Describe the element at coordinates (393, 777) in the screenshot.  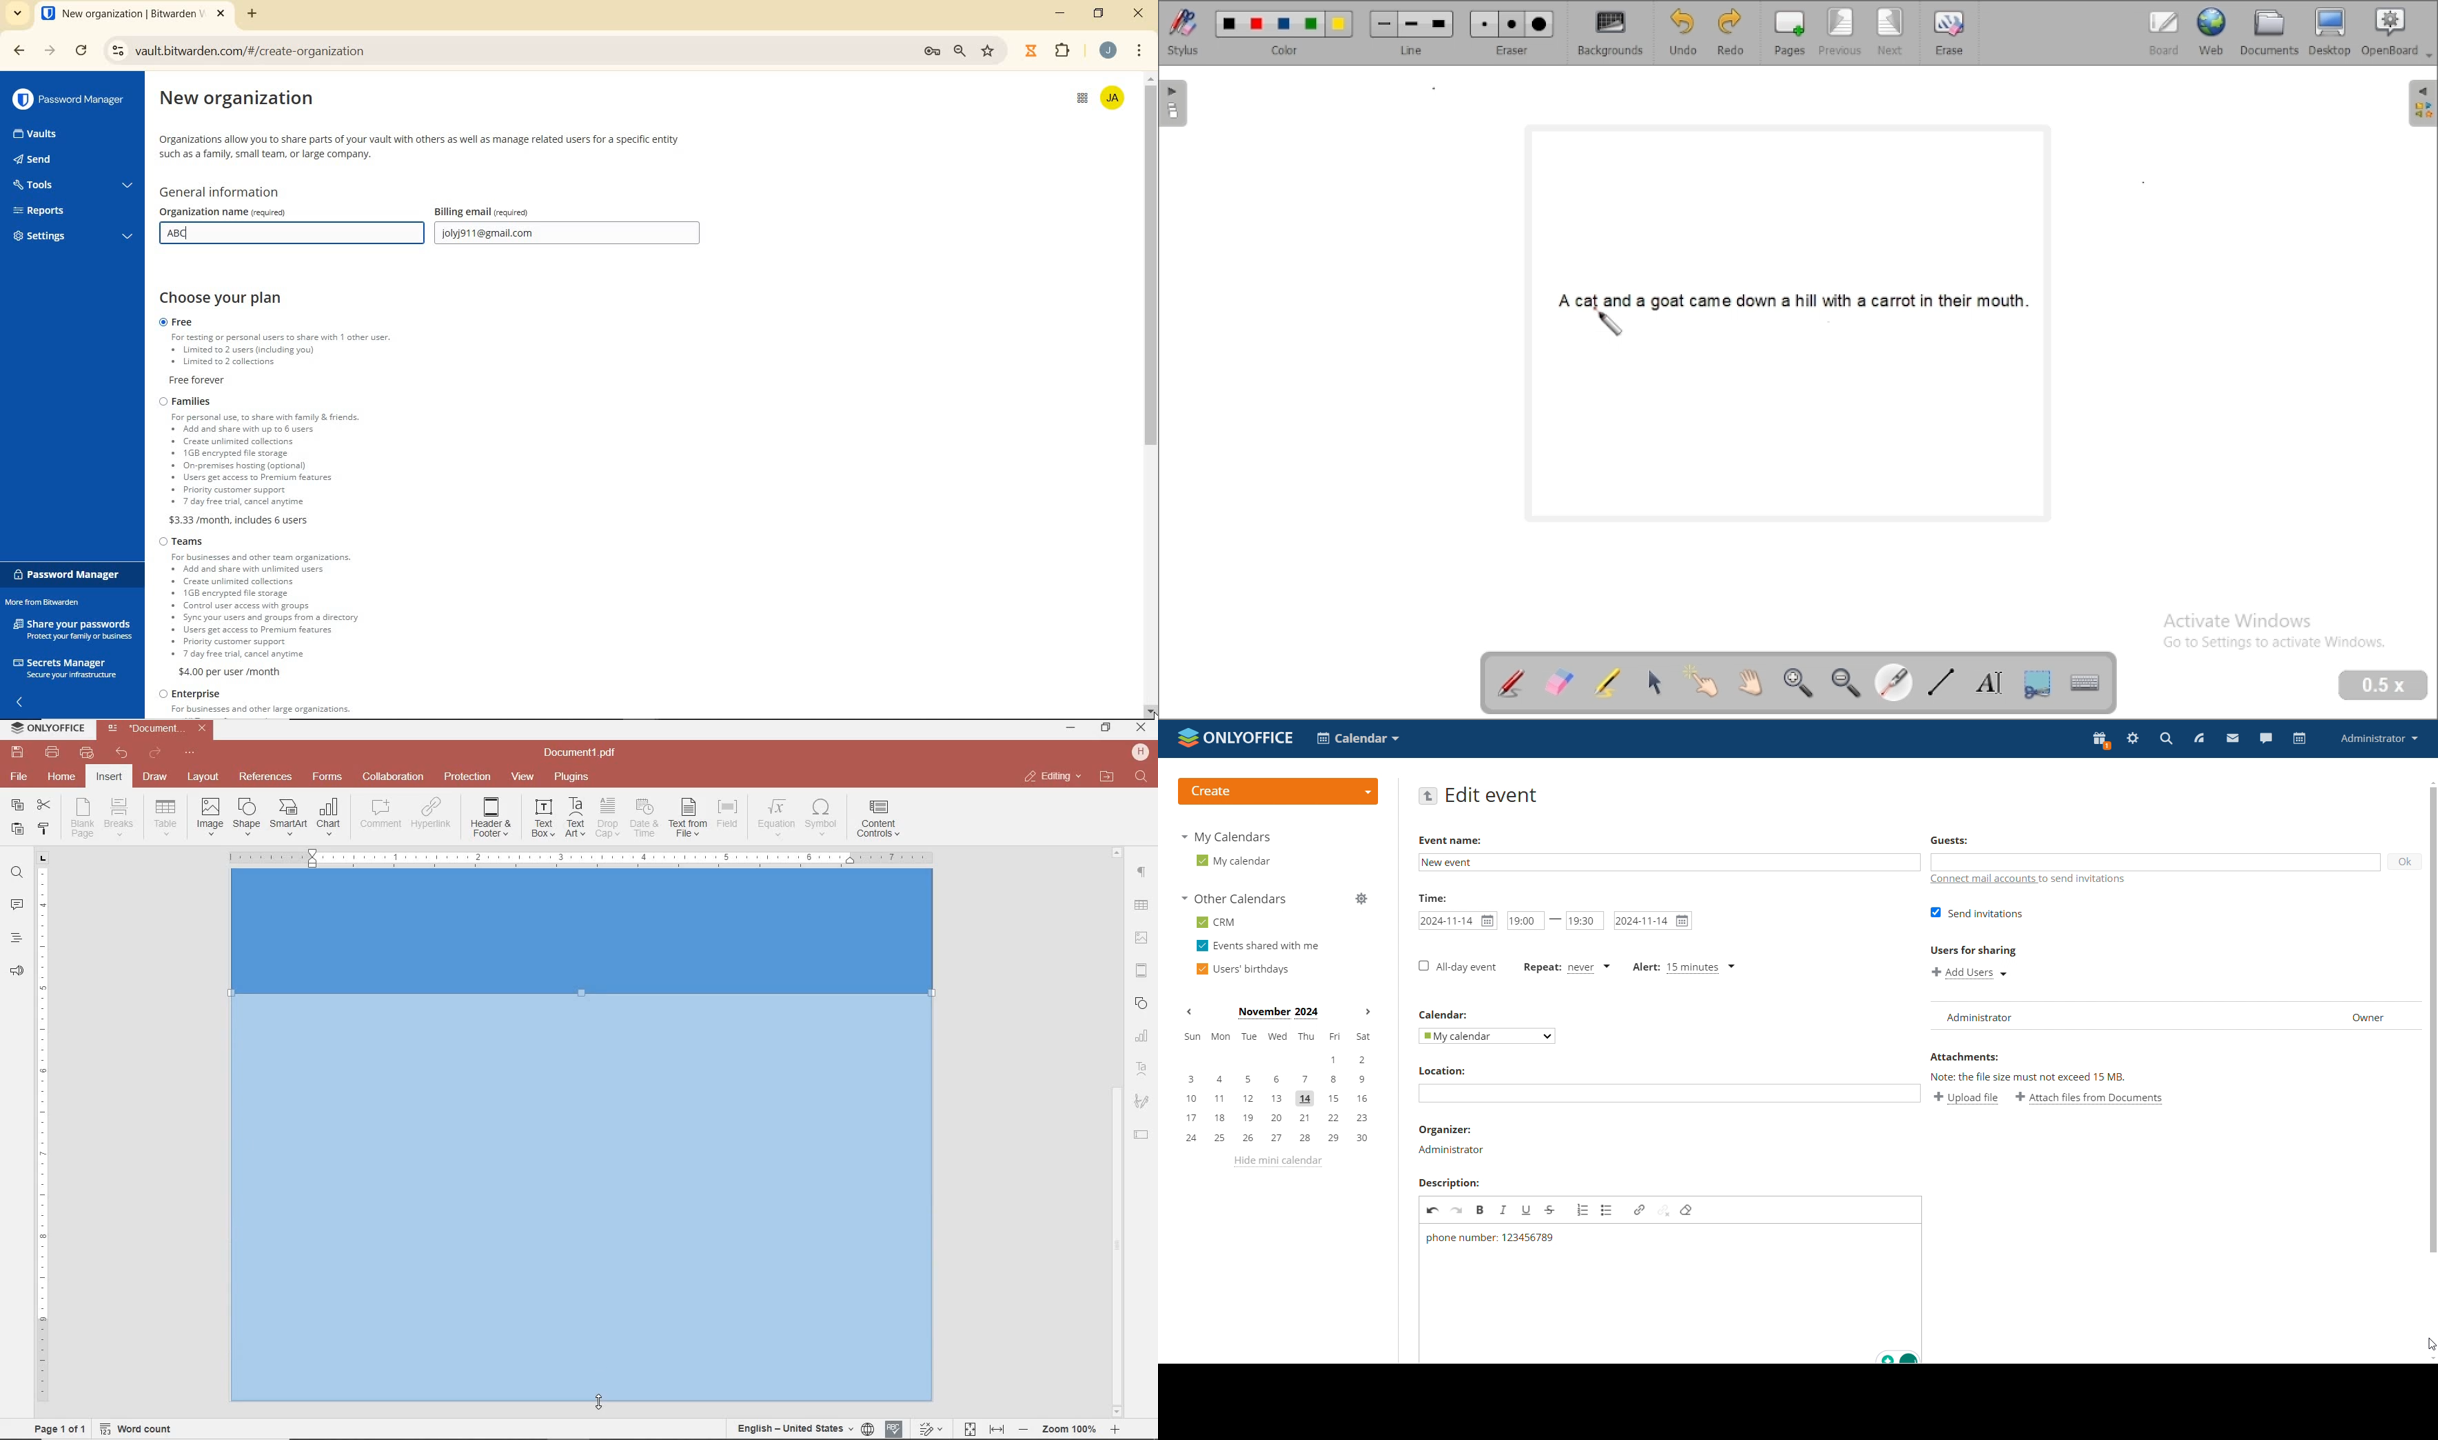
I see `collaboration` at that location.